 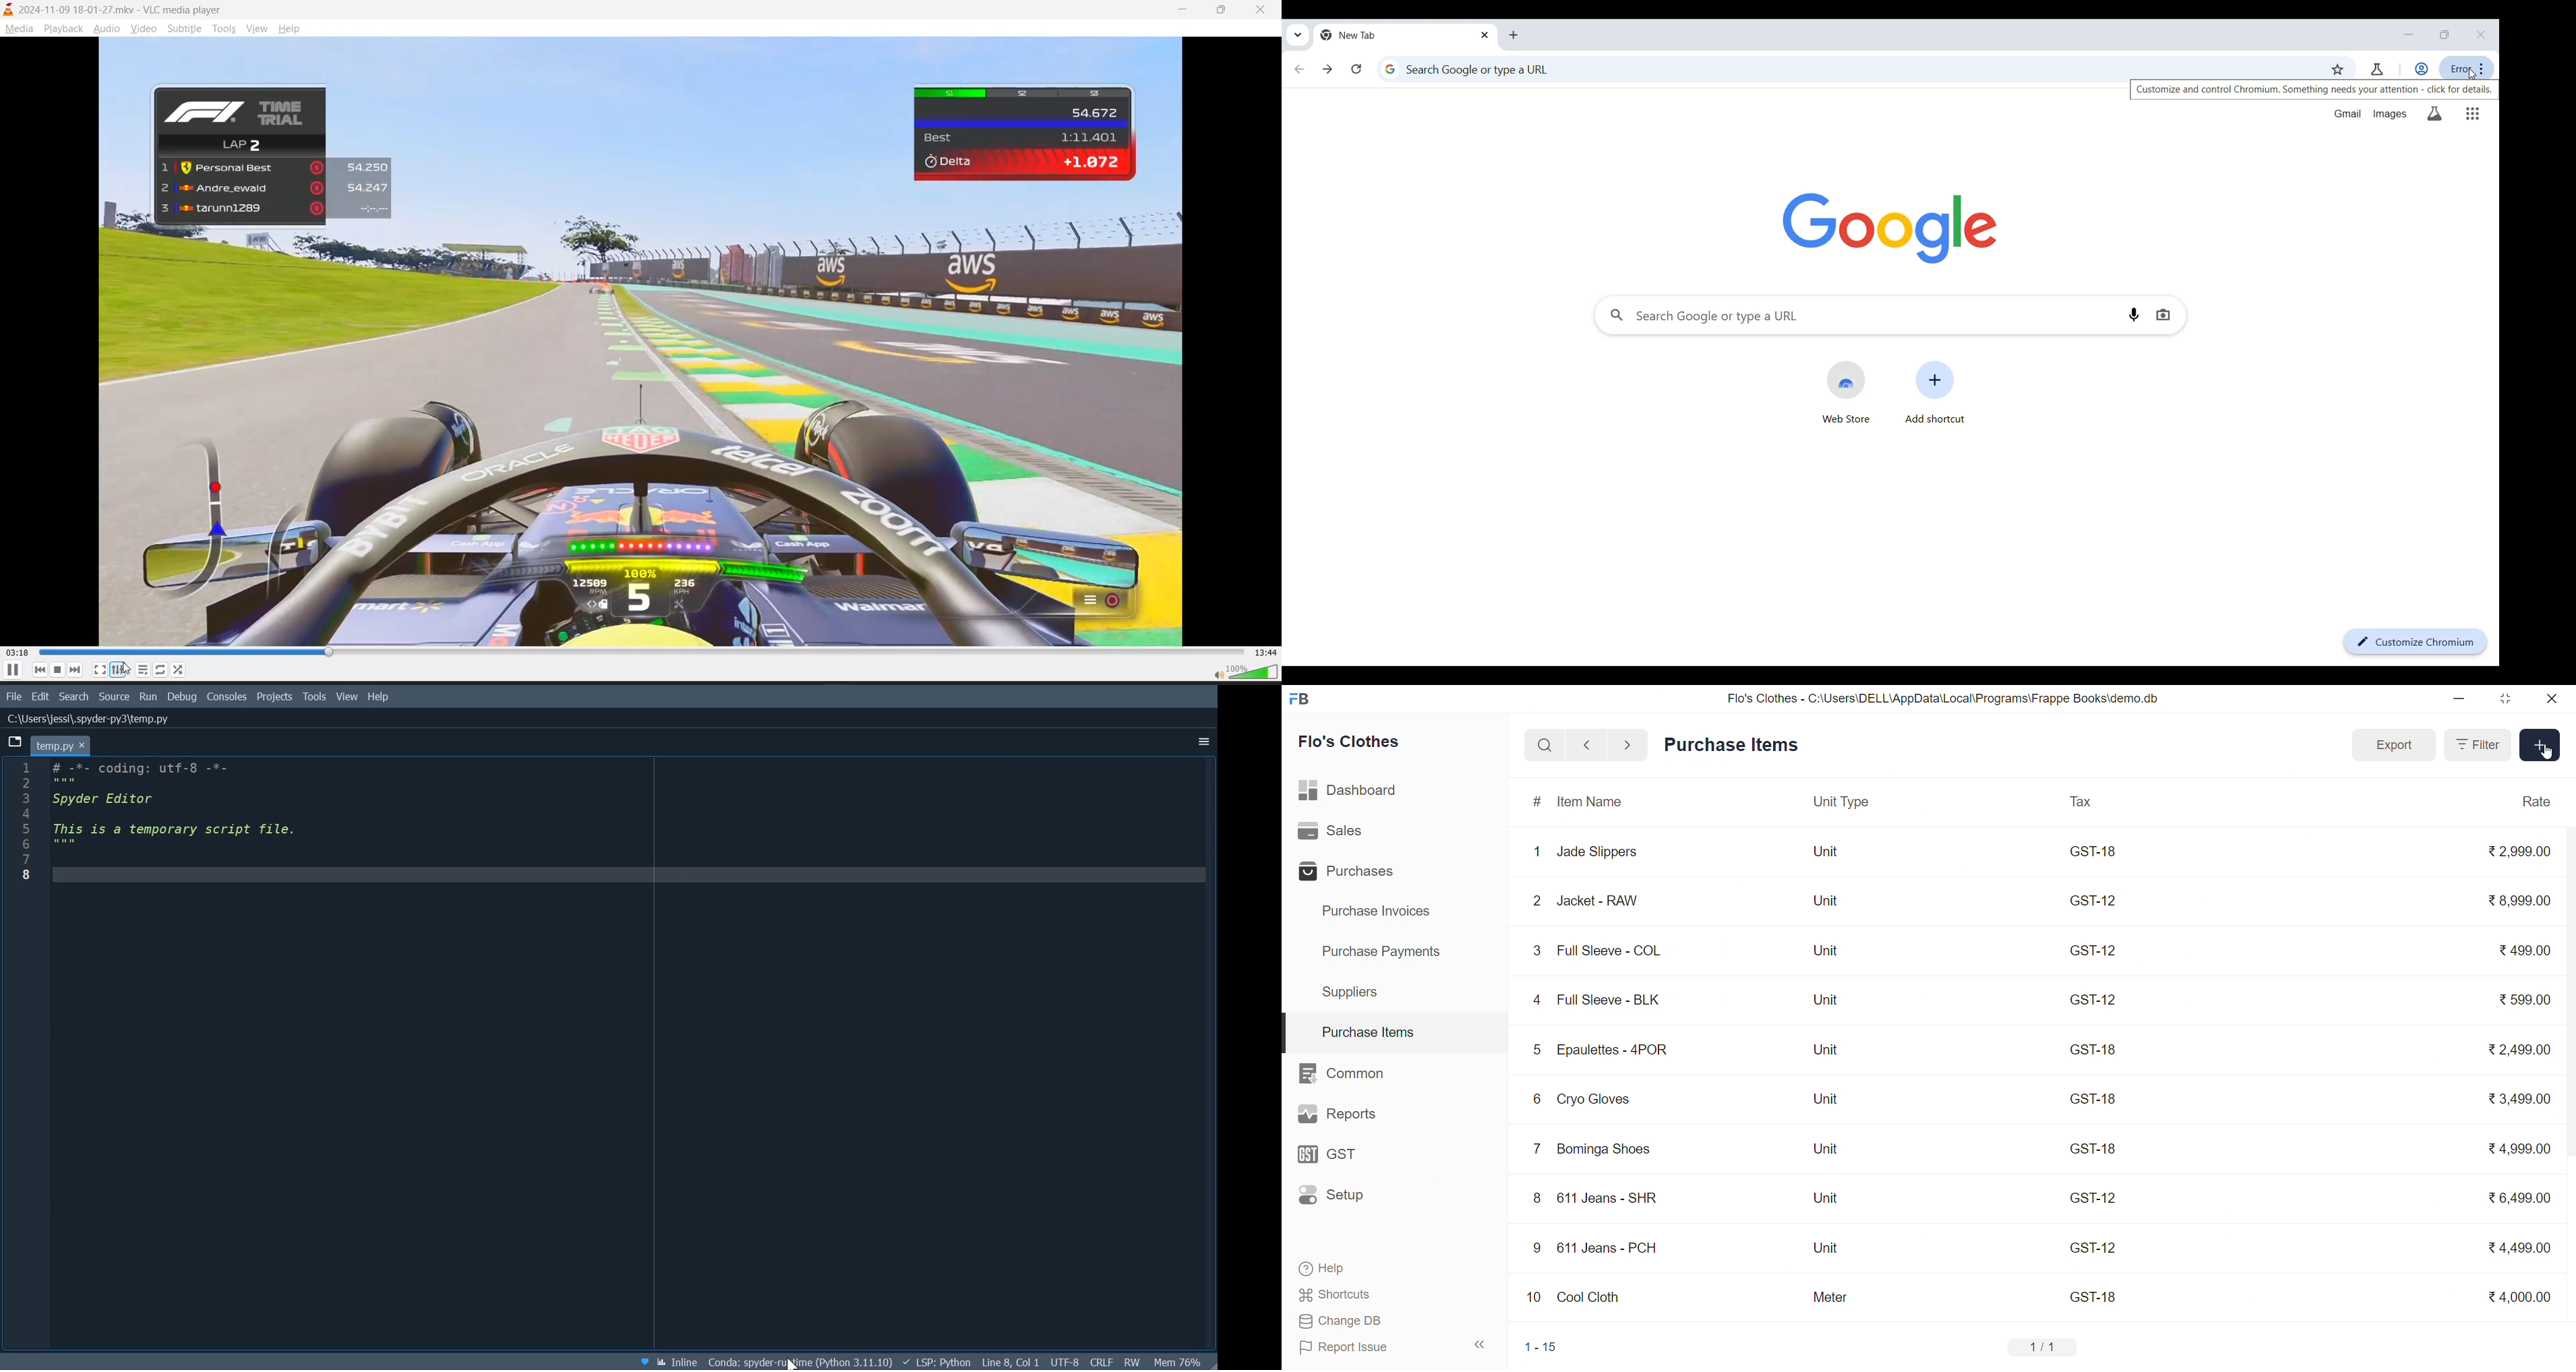 What do you see at coordinates (19, 1053) in the screenshot?
I see `Line column` at bounding box center [19, 1053].